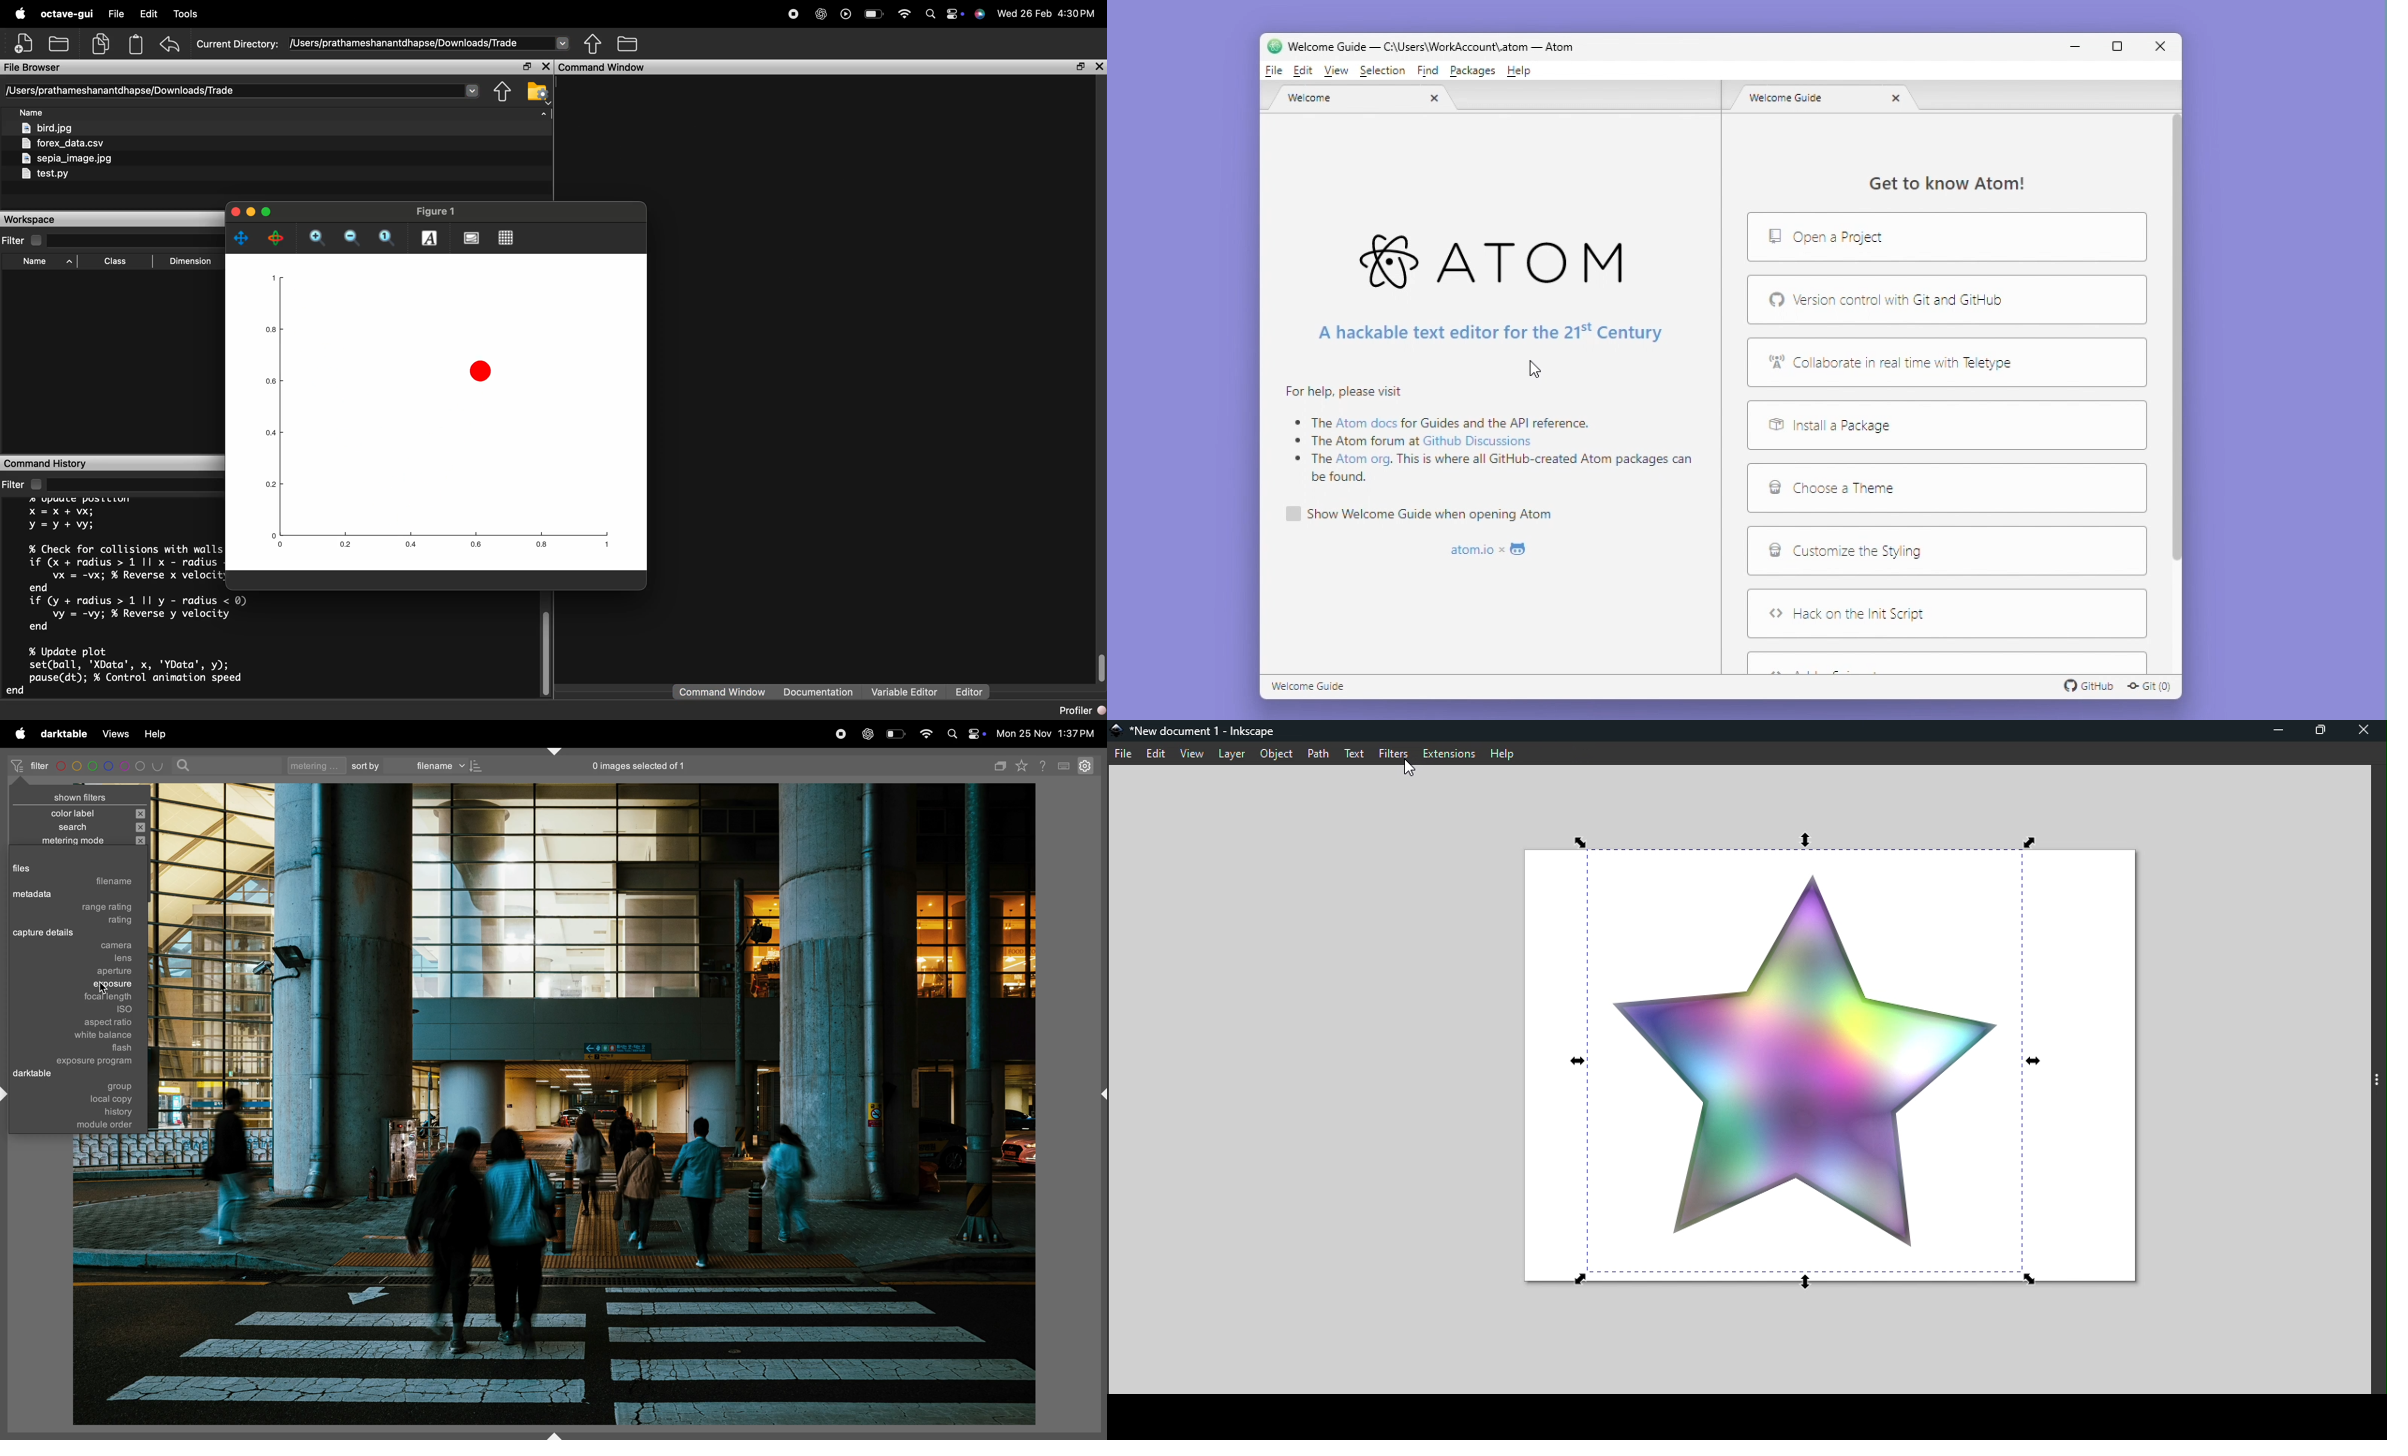 This screenshot has width=2408, height=1456. Describe the element at coordinates (1829, 1062) in the screenshot. I see `Canvas` at that location.